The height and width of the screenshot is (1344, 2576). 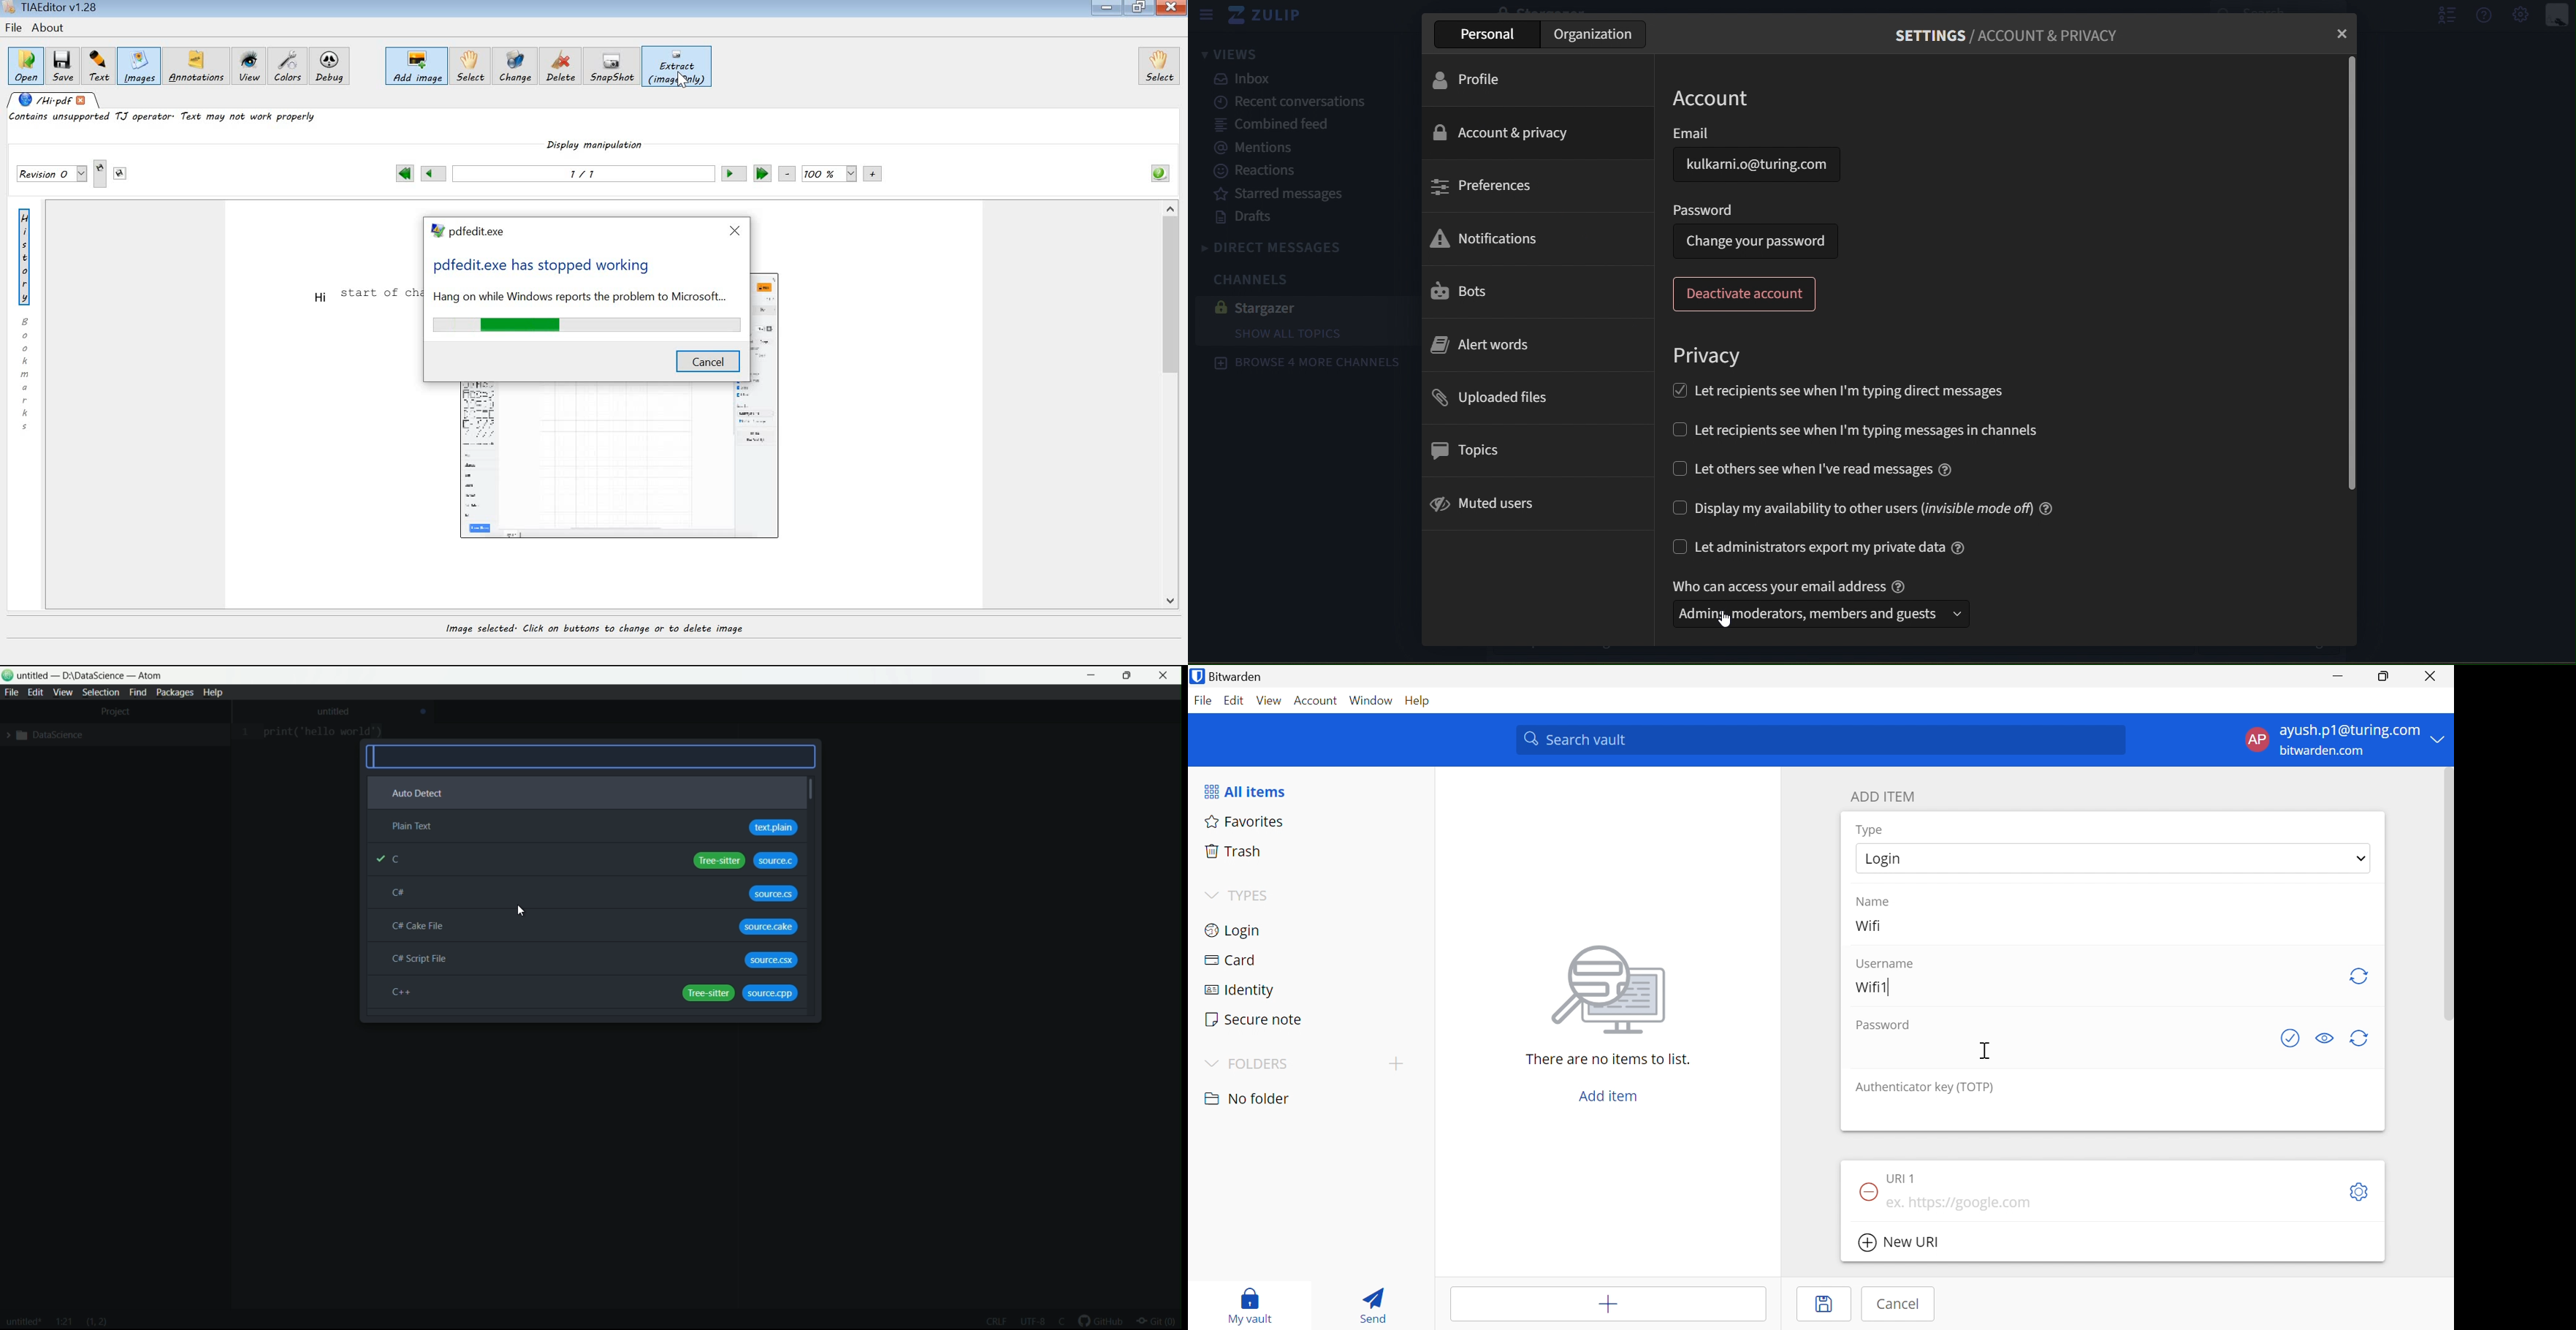 I want to click on selection menu, so click(x=100, y=693).